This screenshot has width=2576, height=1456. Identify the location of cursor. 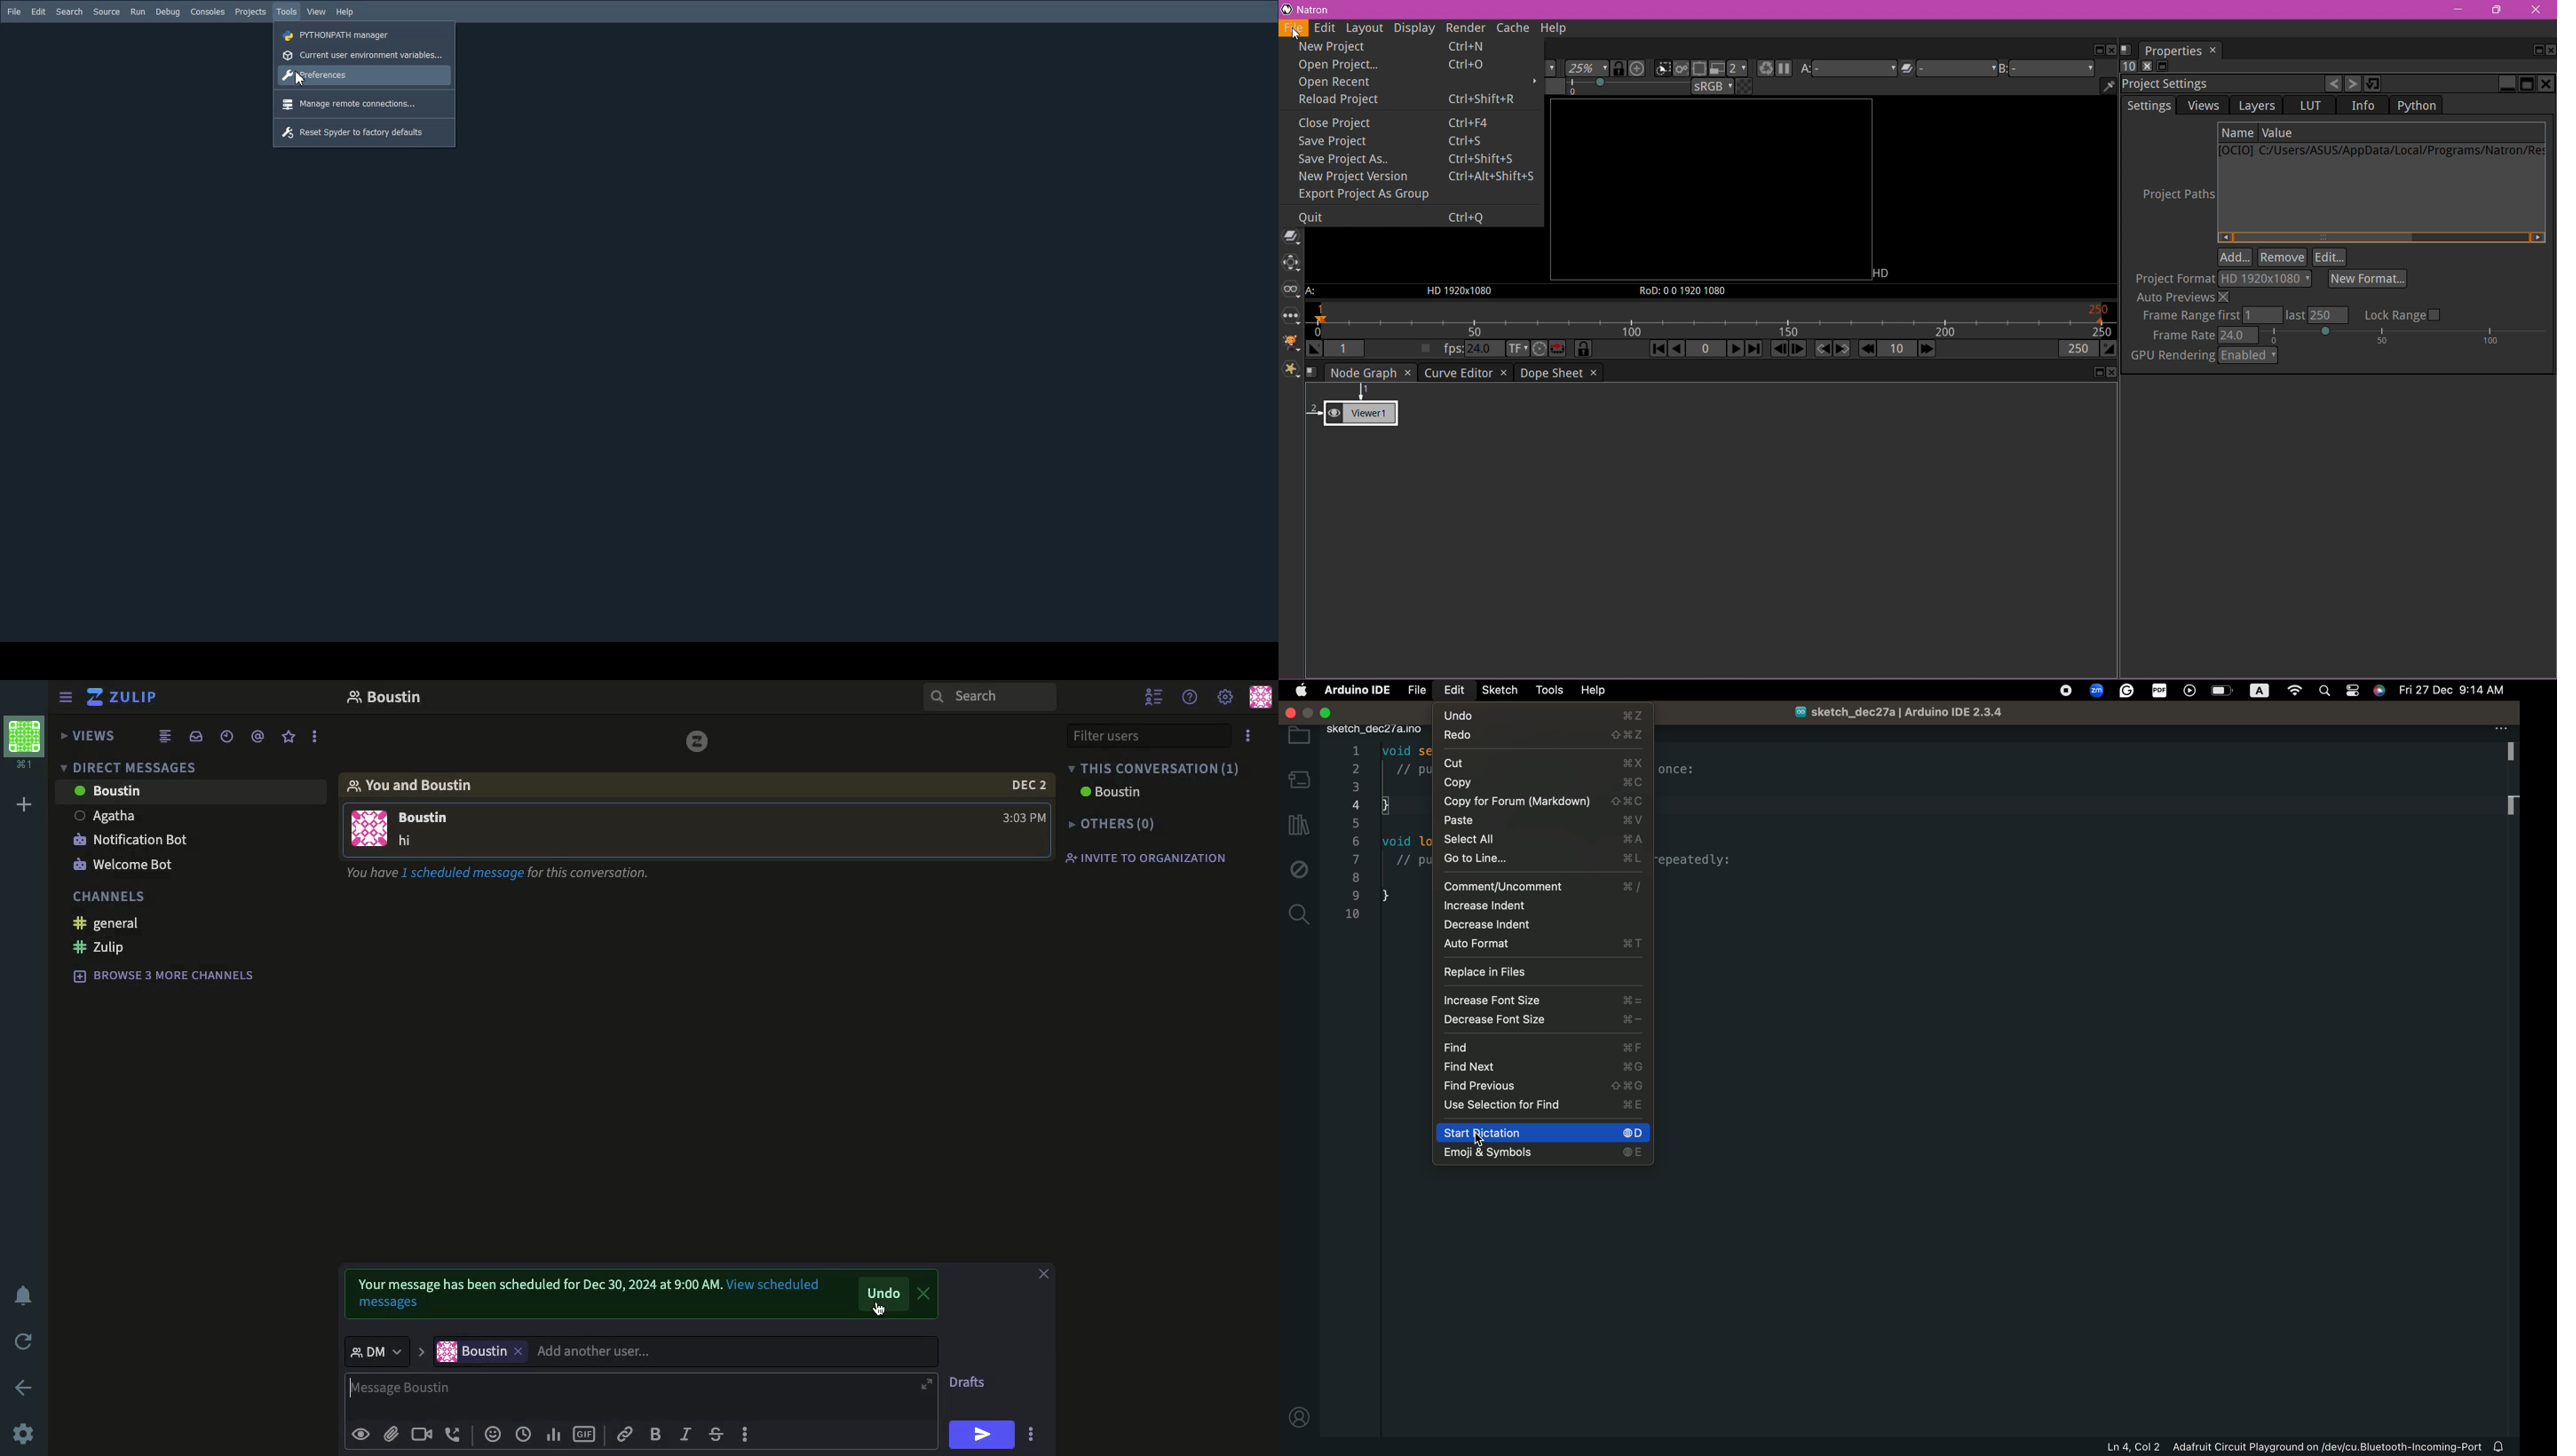
(300, 79).